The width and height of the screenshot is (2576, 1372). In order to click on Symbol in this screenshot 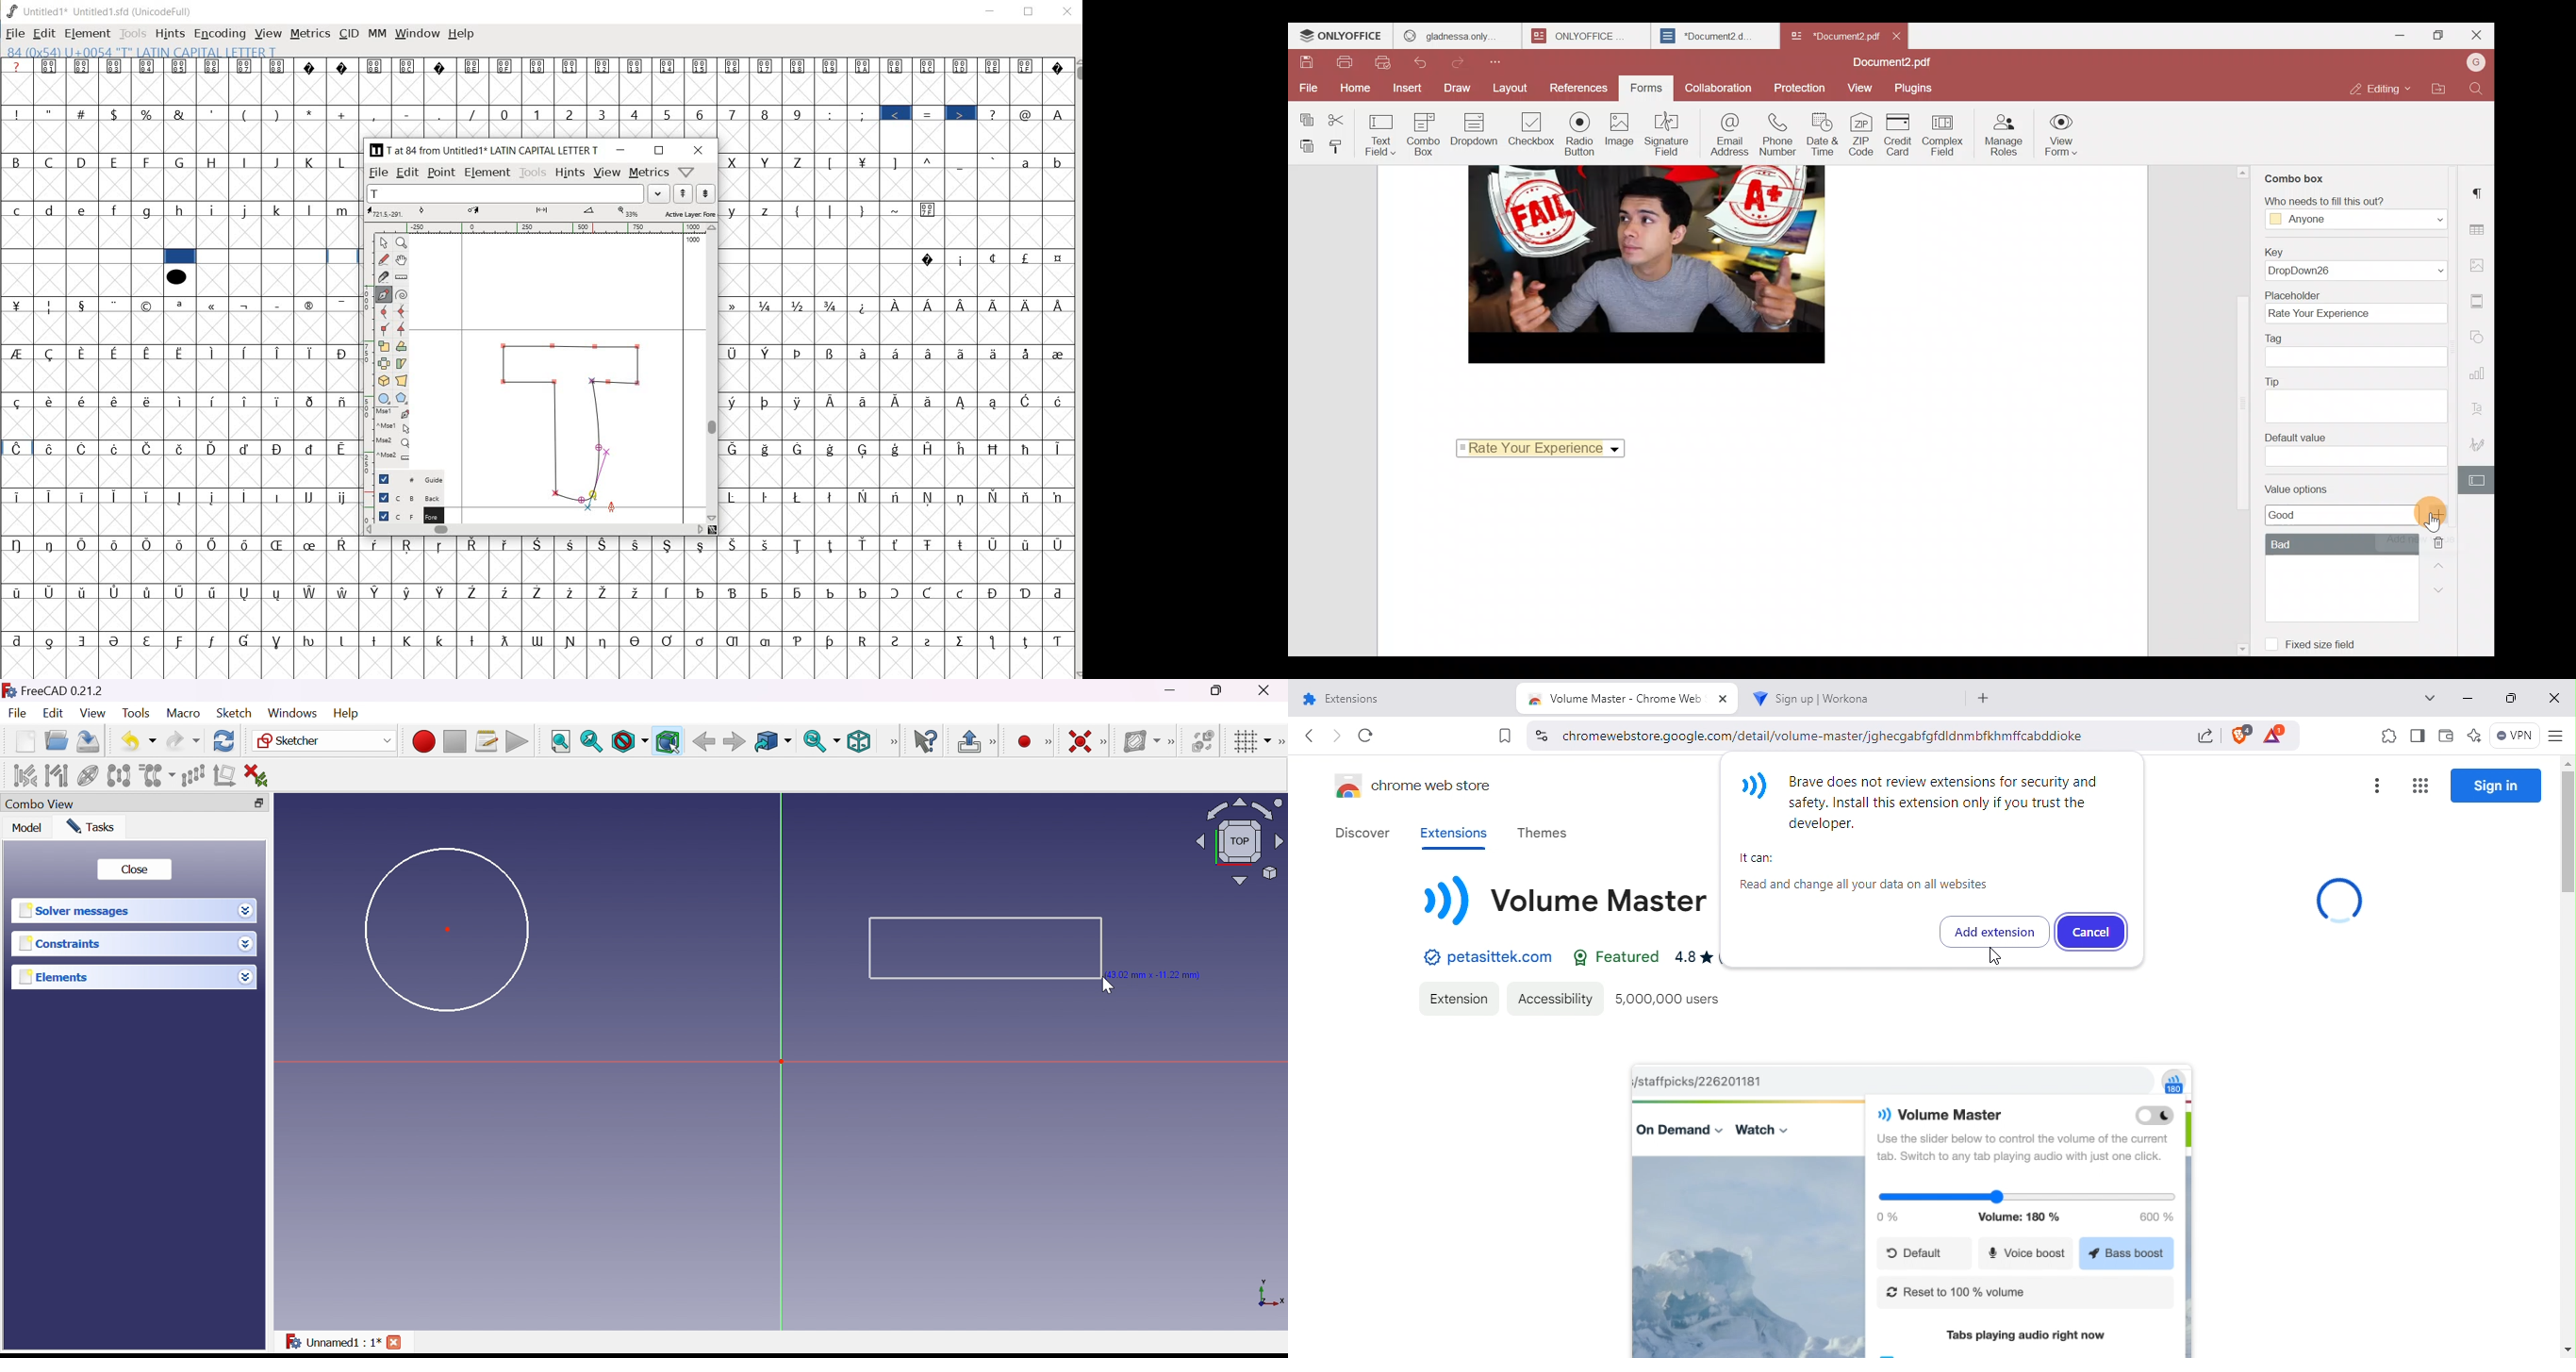, I will do `click(82, 304)`.